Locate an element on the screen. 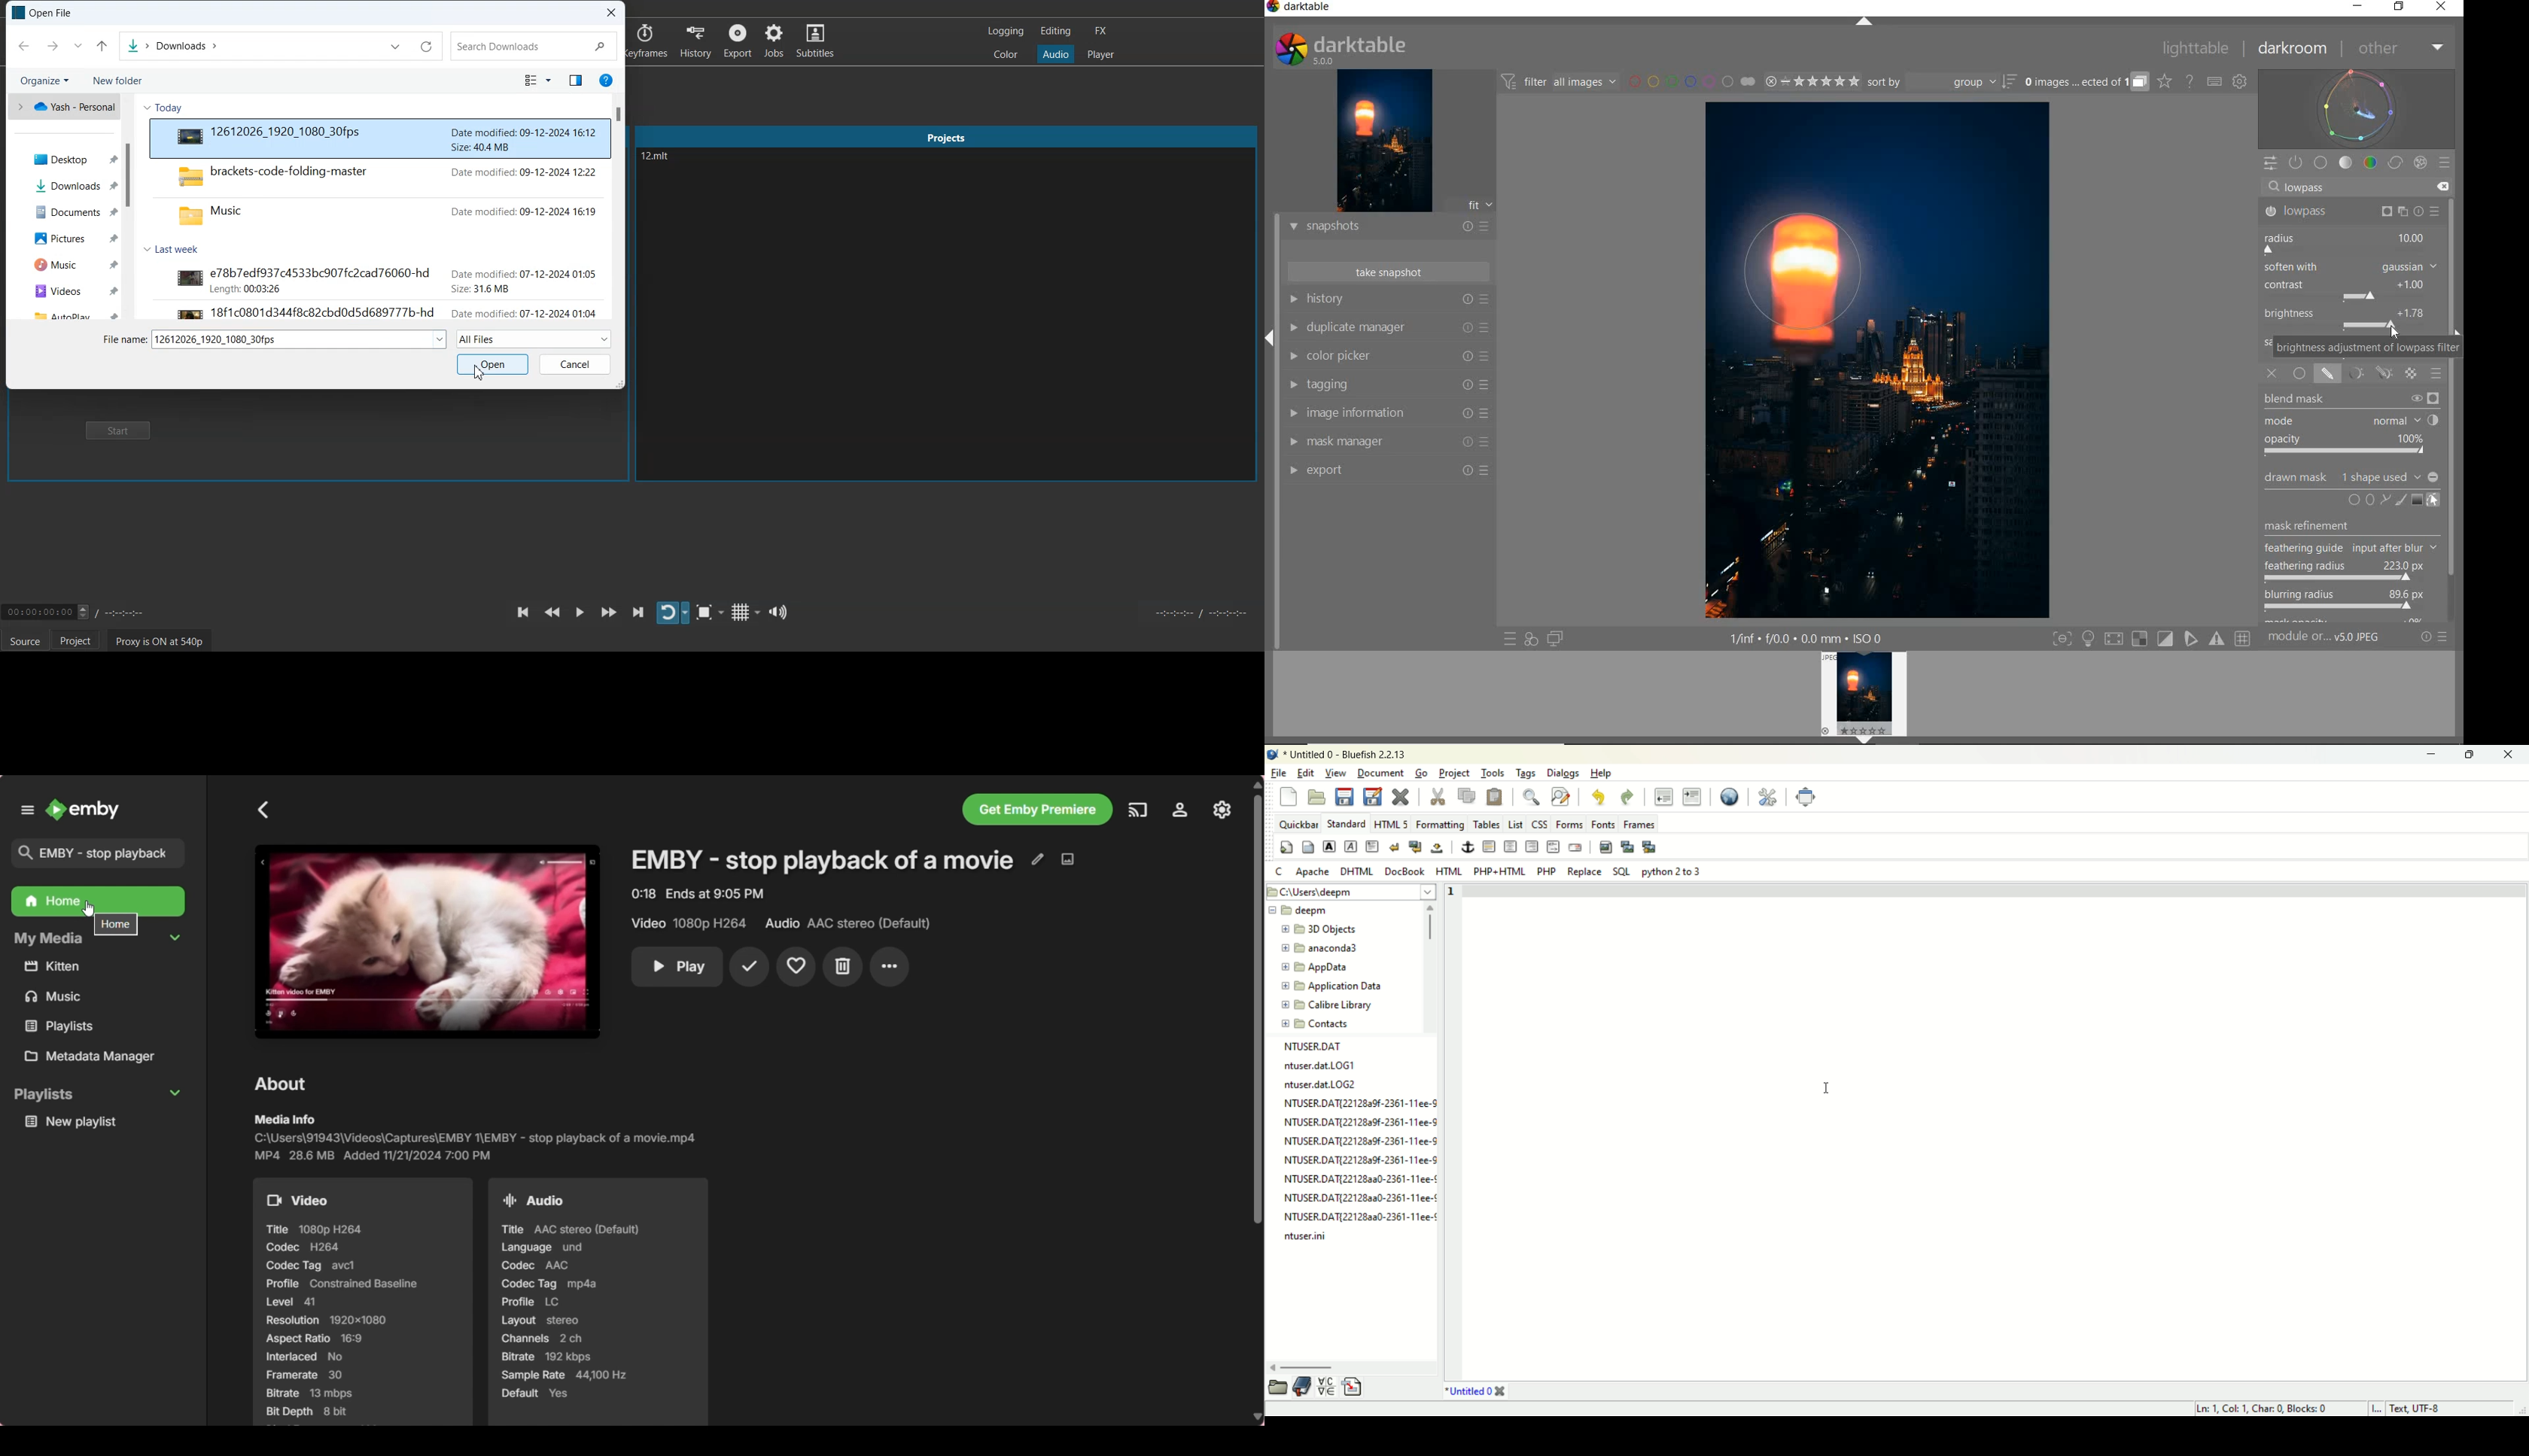 The image size is (2548, 1456). TOGGLE MODES is located at coordinates (2152, 639).